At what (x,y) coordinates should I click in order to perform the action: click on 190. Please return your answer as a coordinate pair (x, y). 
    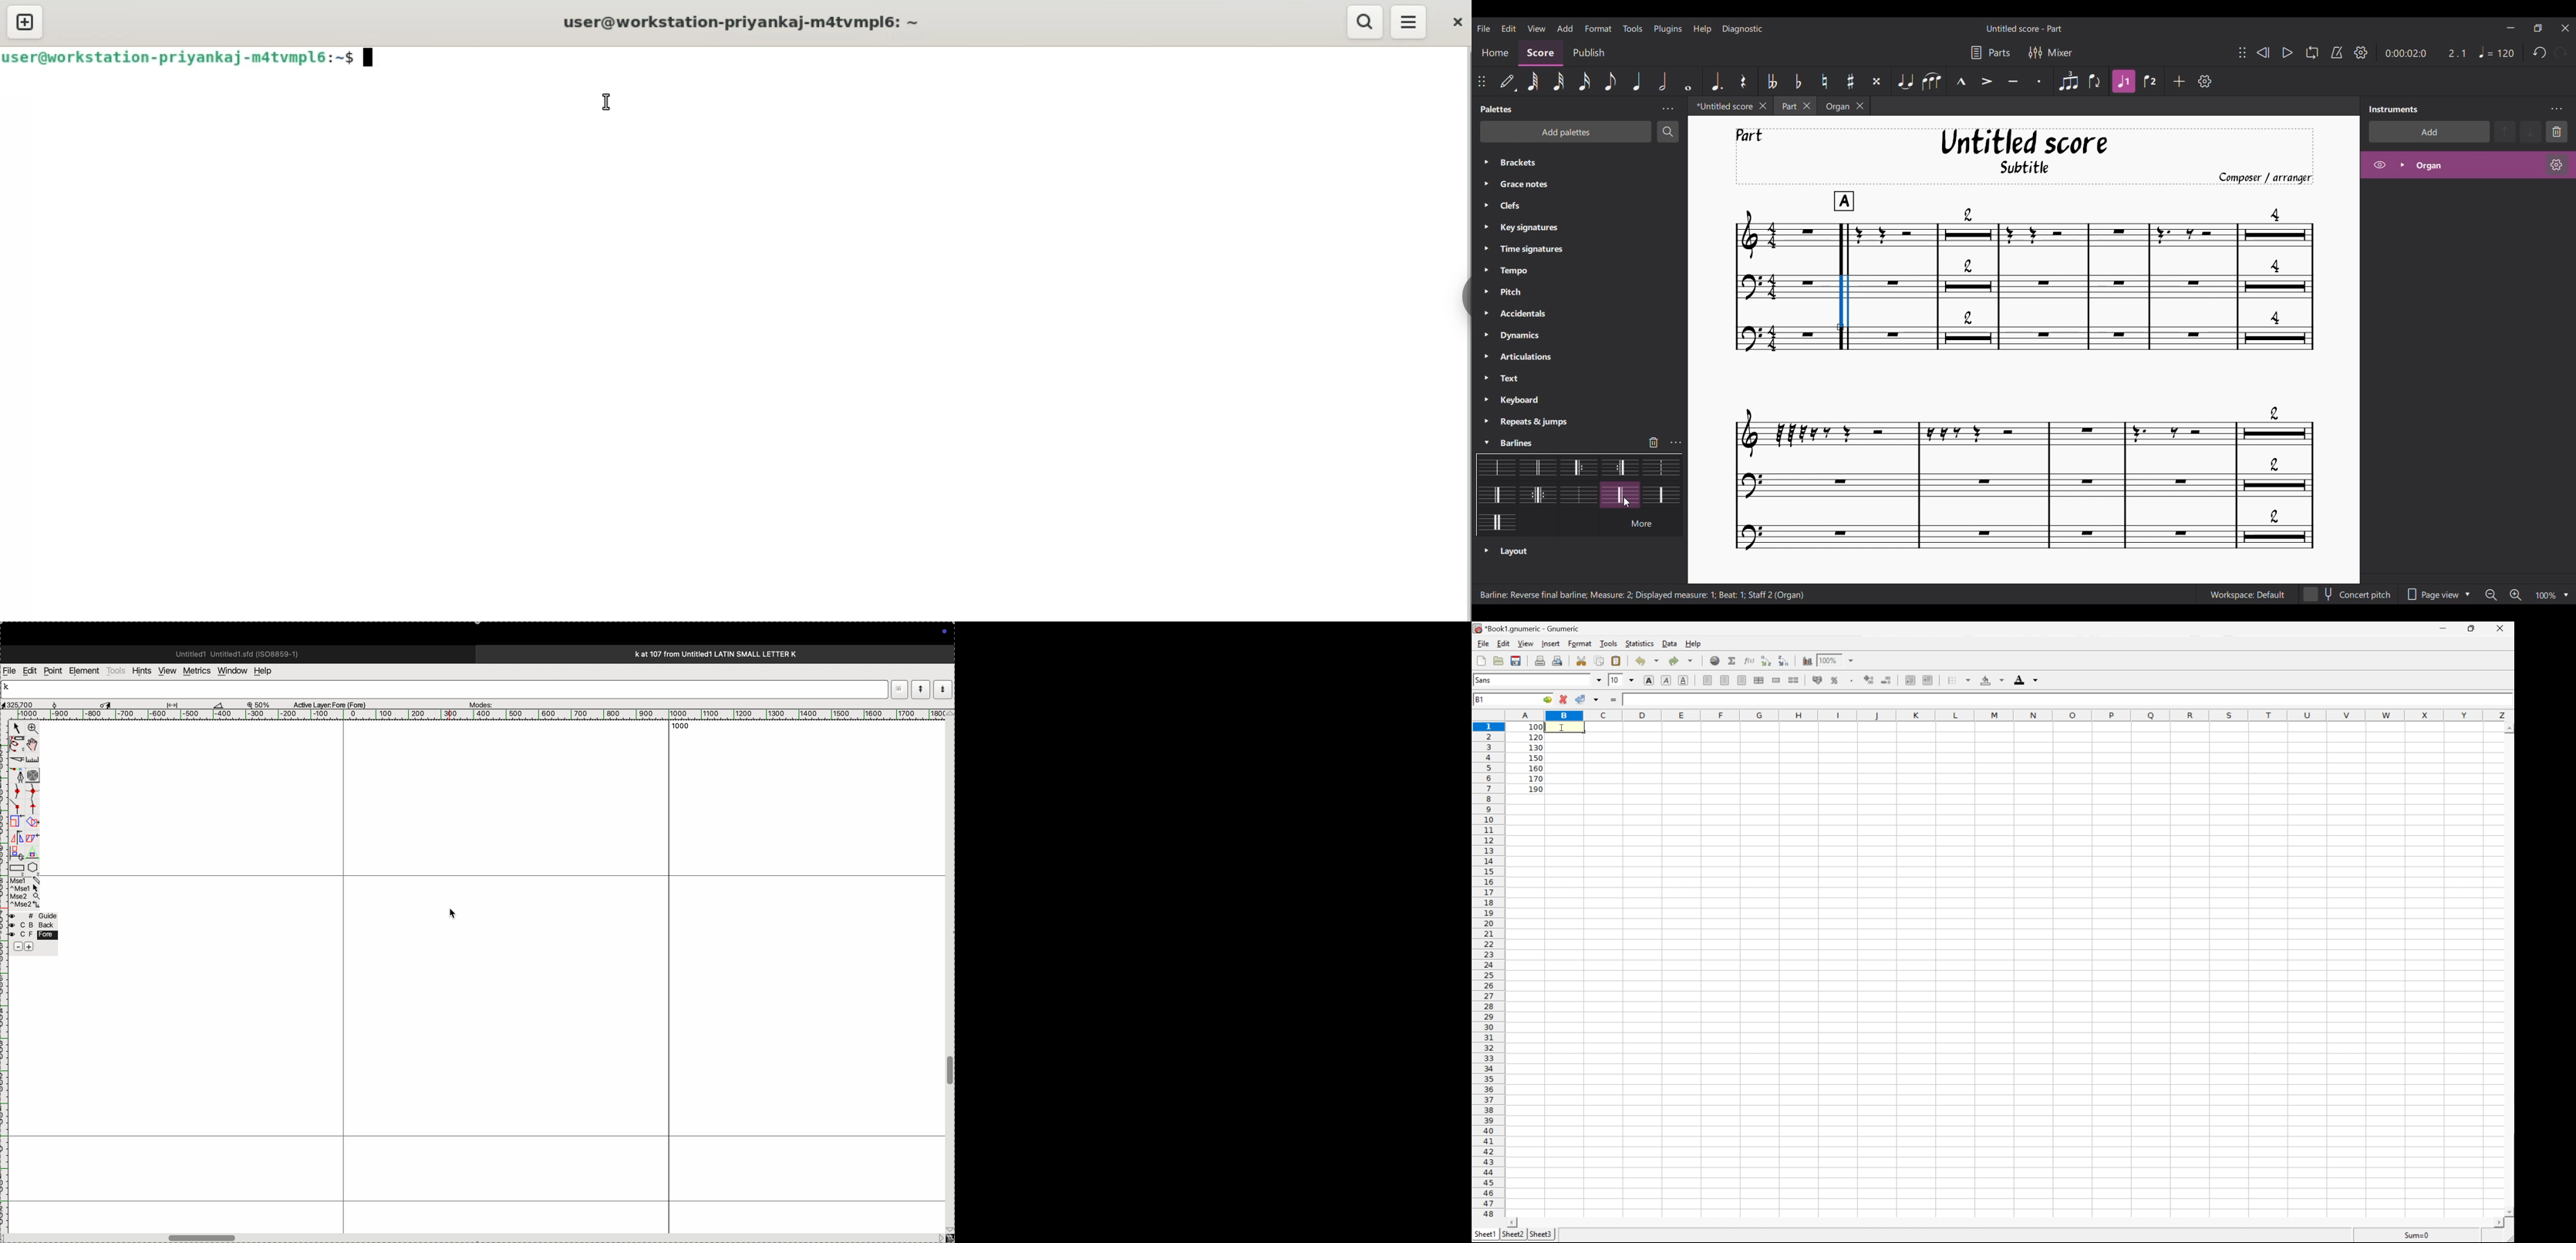
    Looking at the image, I should click on (1536, 789).